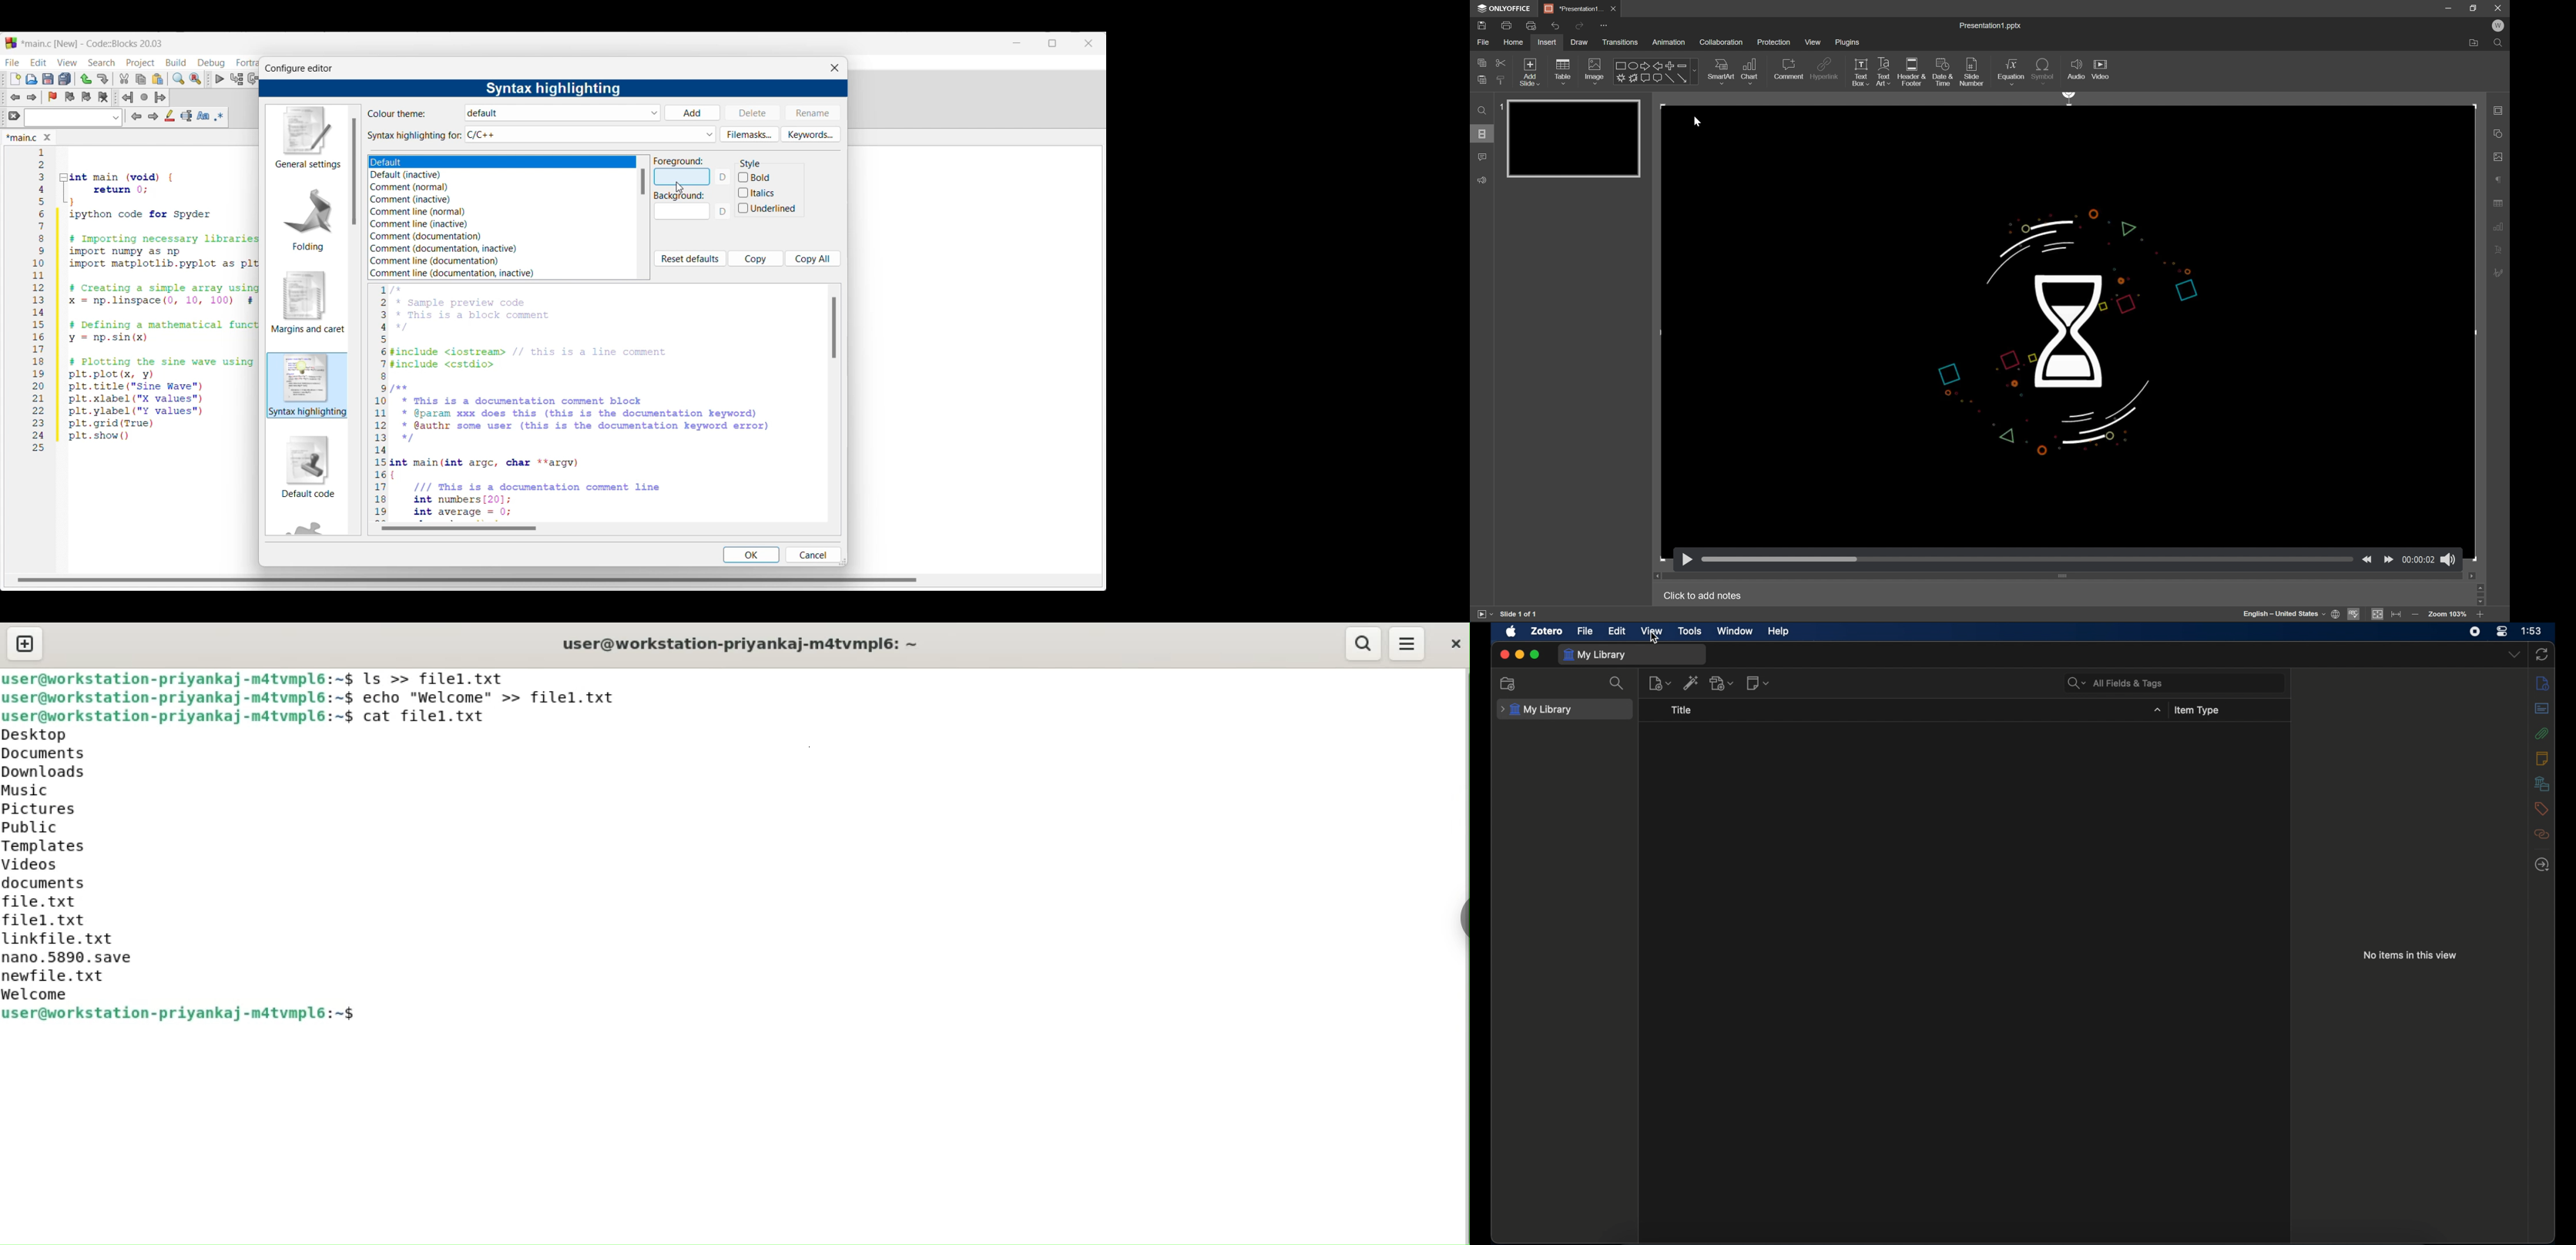 The height and width of the screenshot is (1260, 2576). Describe the element at coordinates (86, 97) in the screenshot. I see `Next bookmark` at that location.